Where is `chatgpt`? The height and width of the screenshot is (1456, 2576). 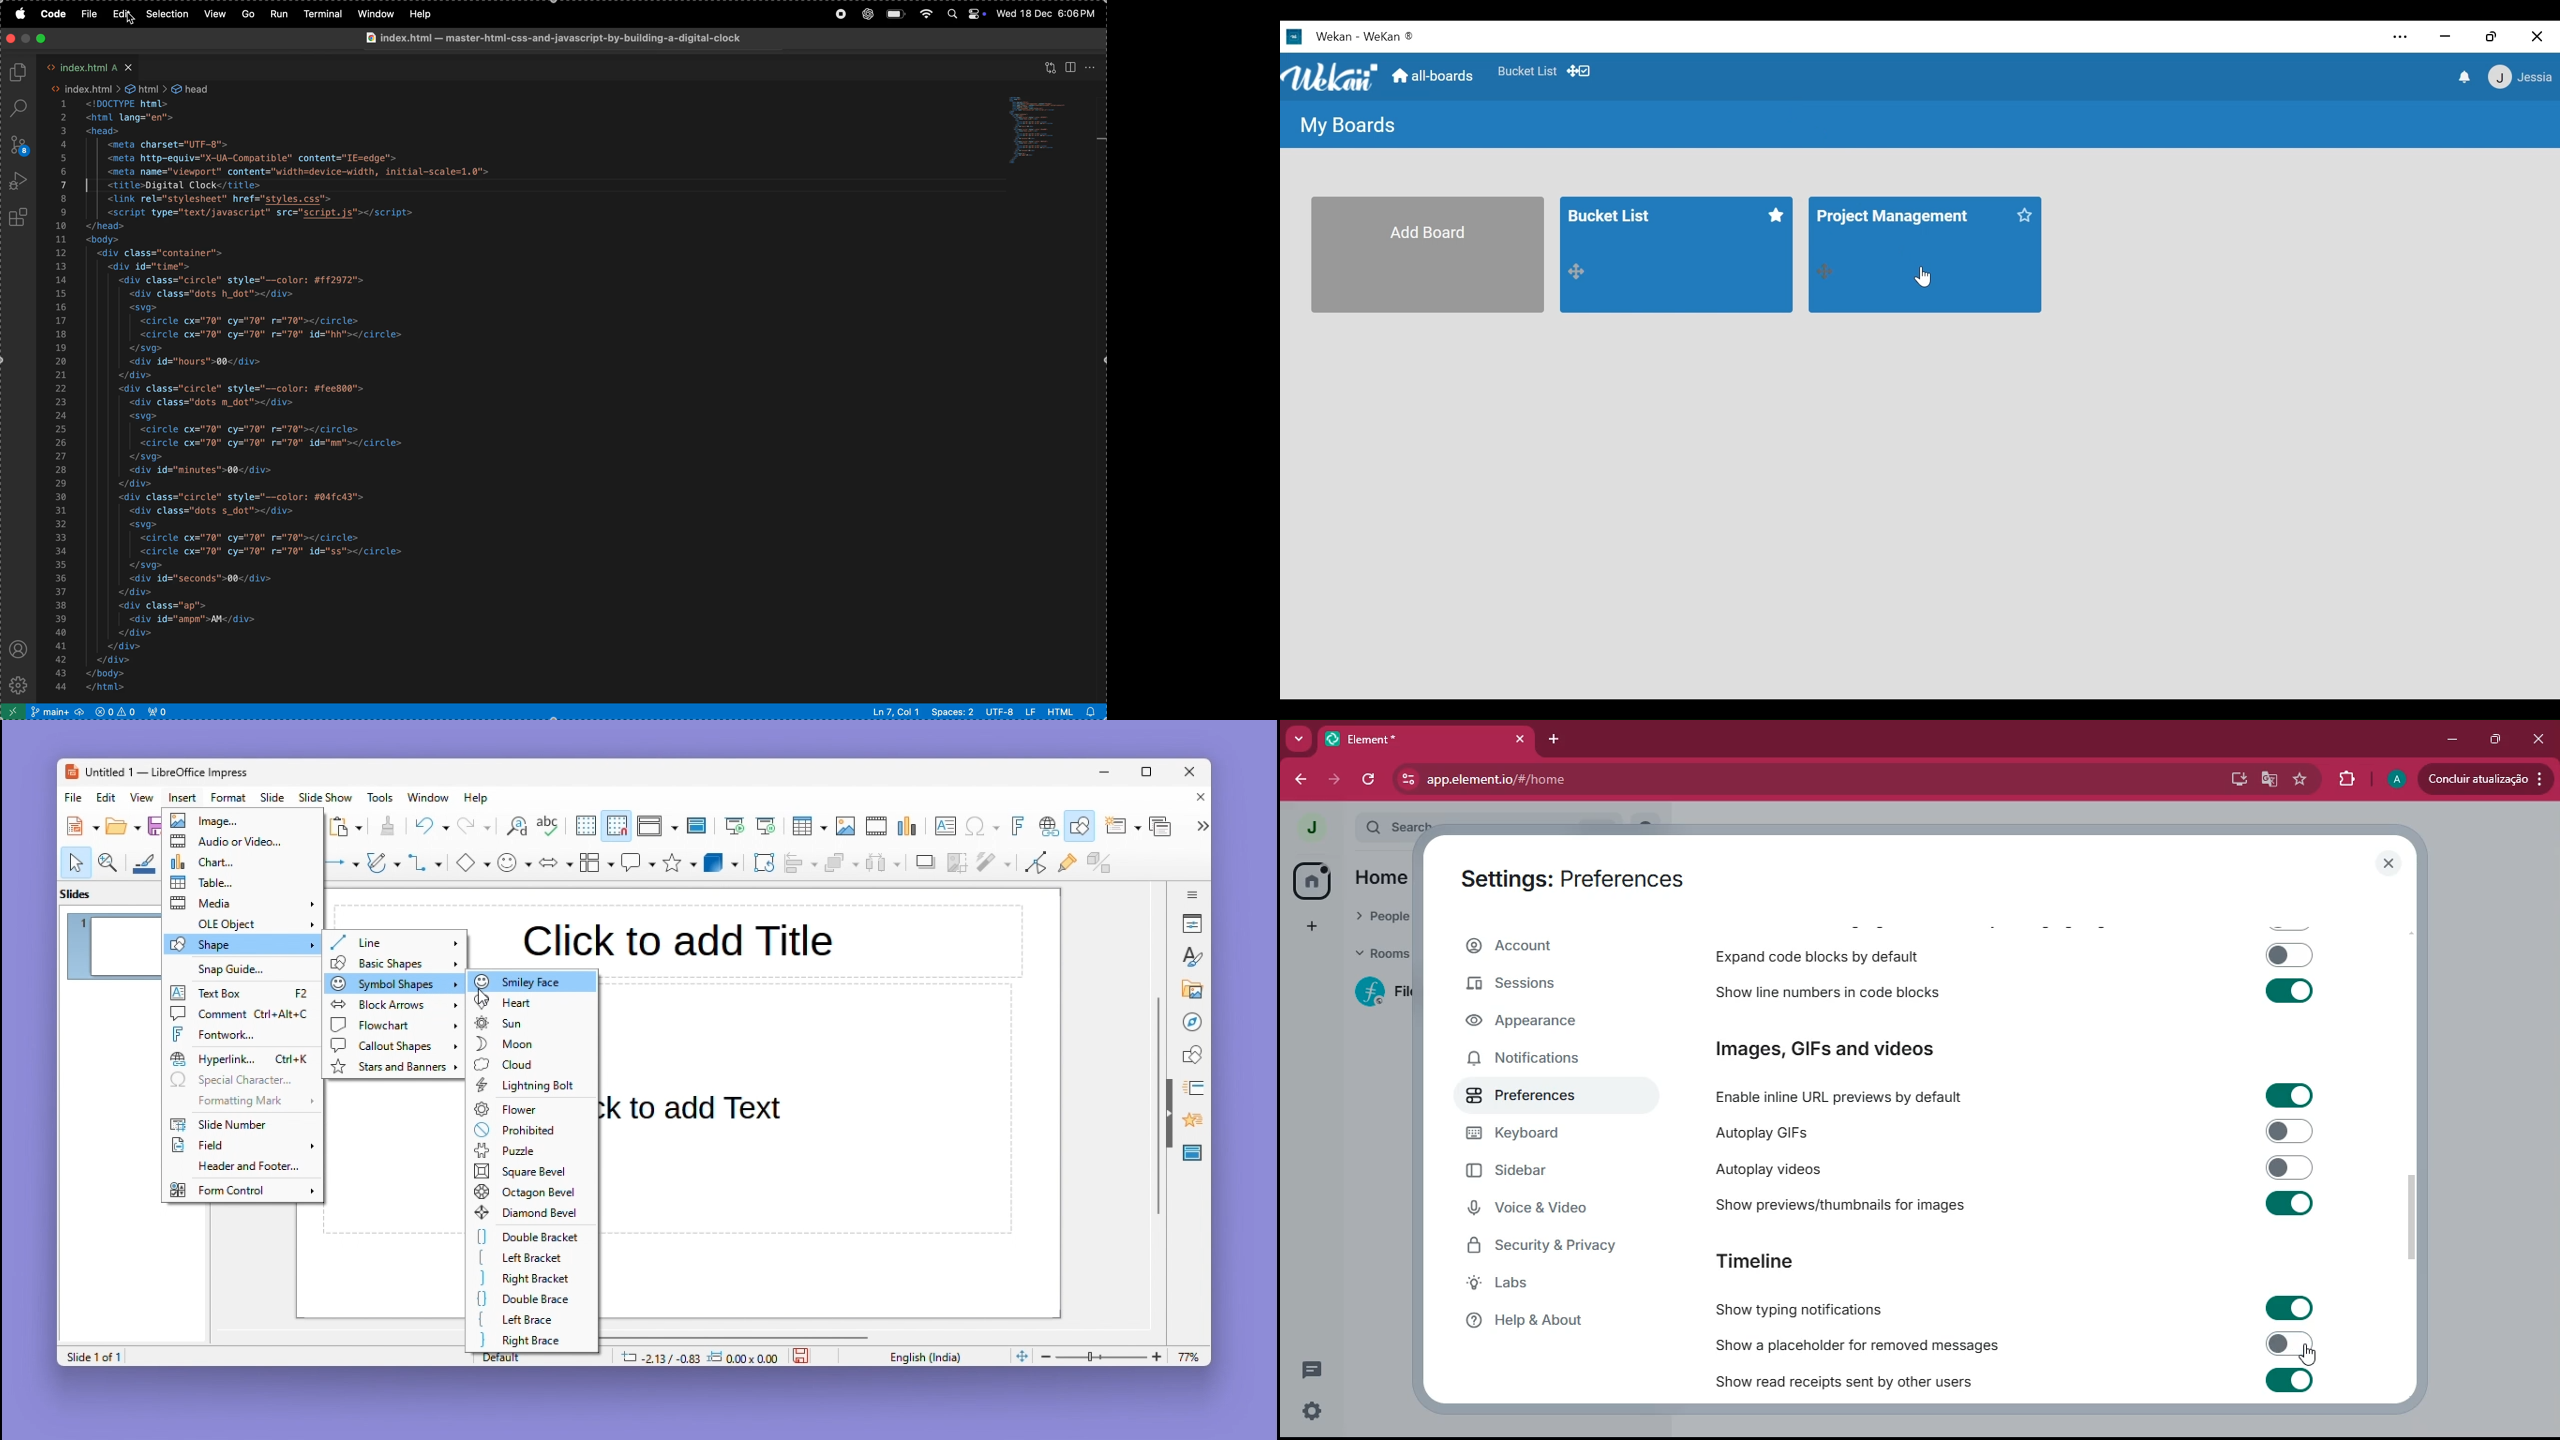 chatgpt is located at coordinates (866, 14).